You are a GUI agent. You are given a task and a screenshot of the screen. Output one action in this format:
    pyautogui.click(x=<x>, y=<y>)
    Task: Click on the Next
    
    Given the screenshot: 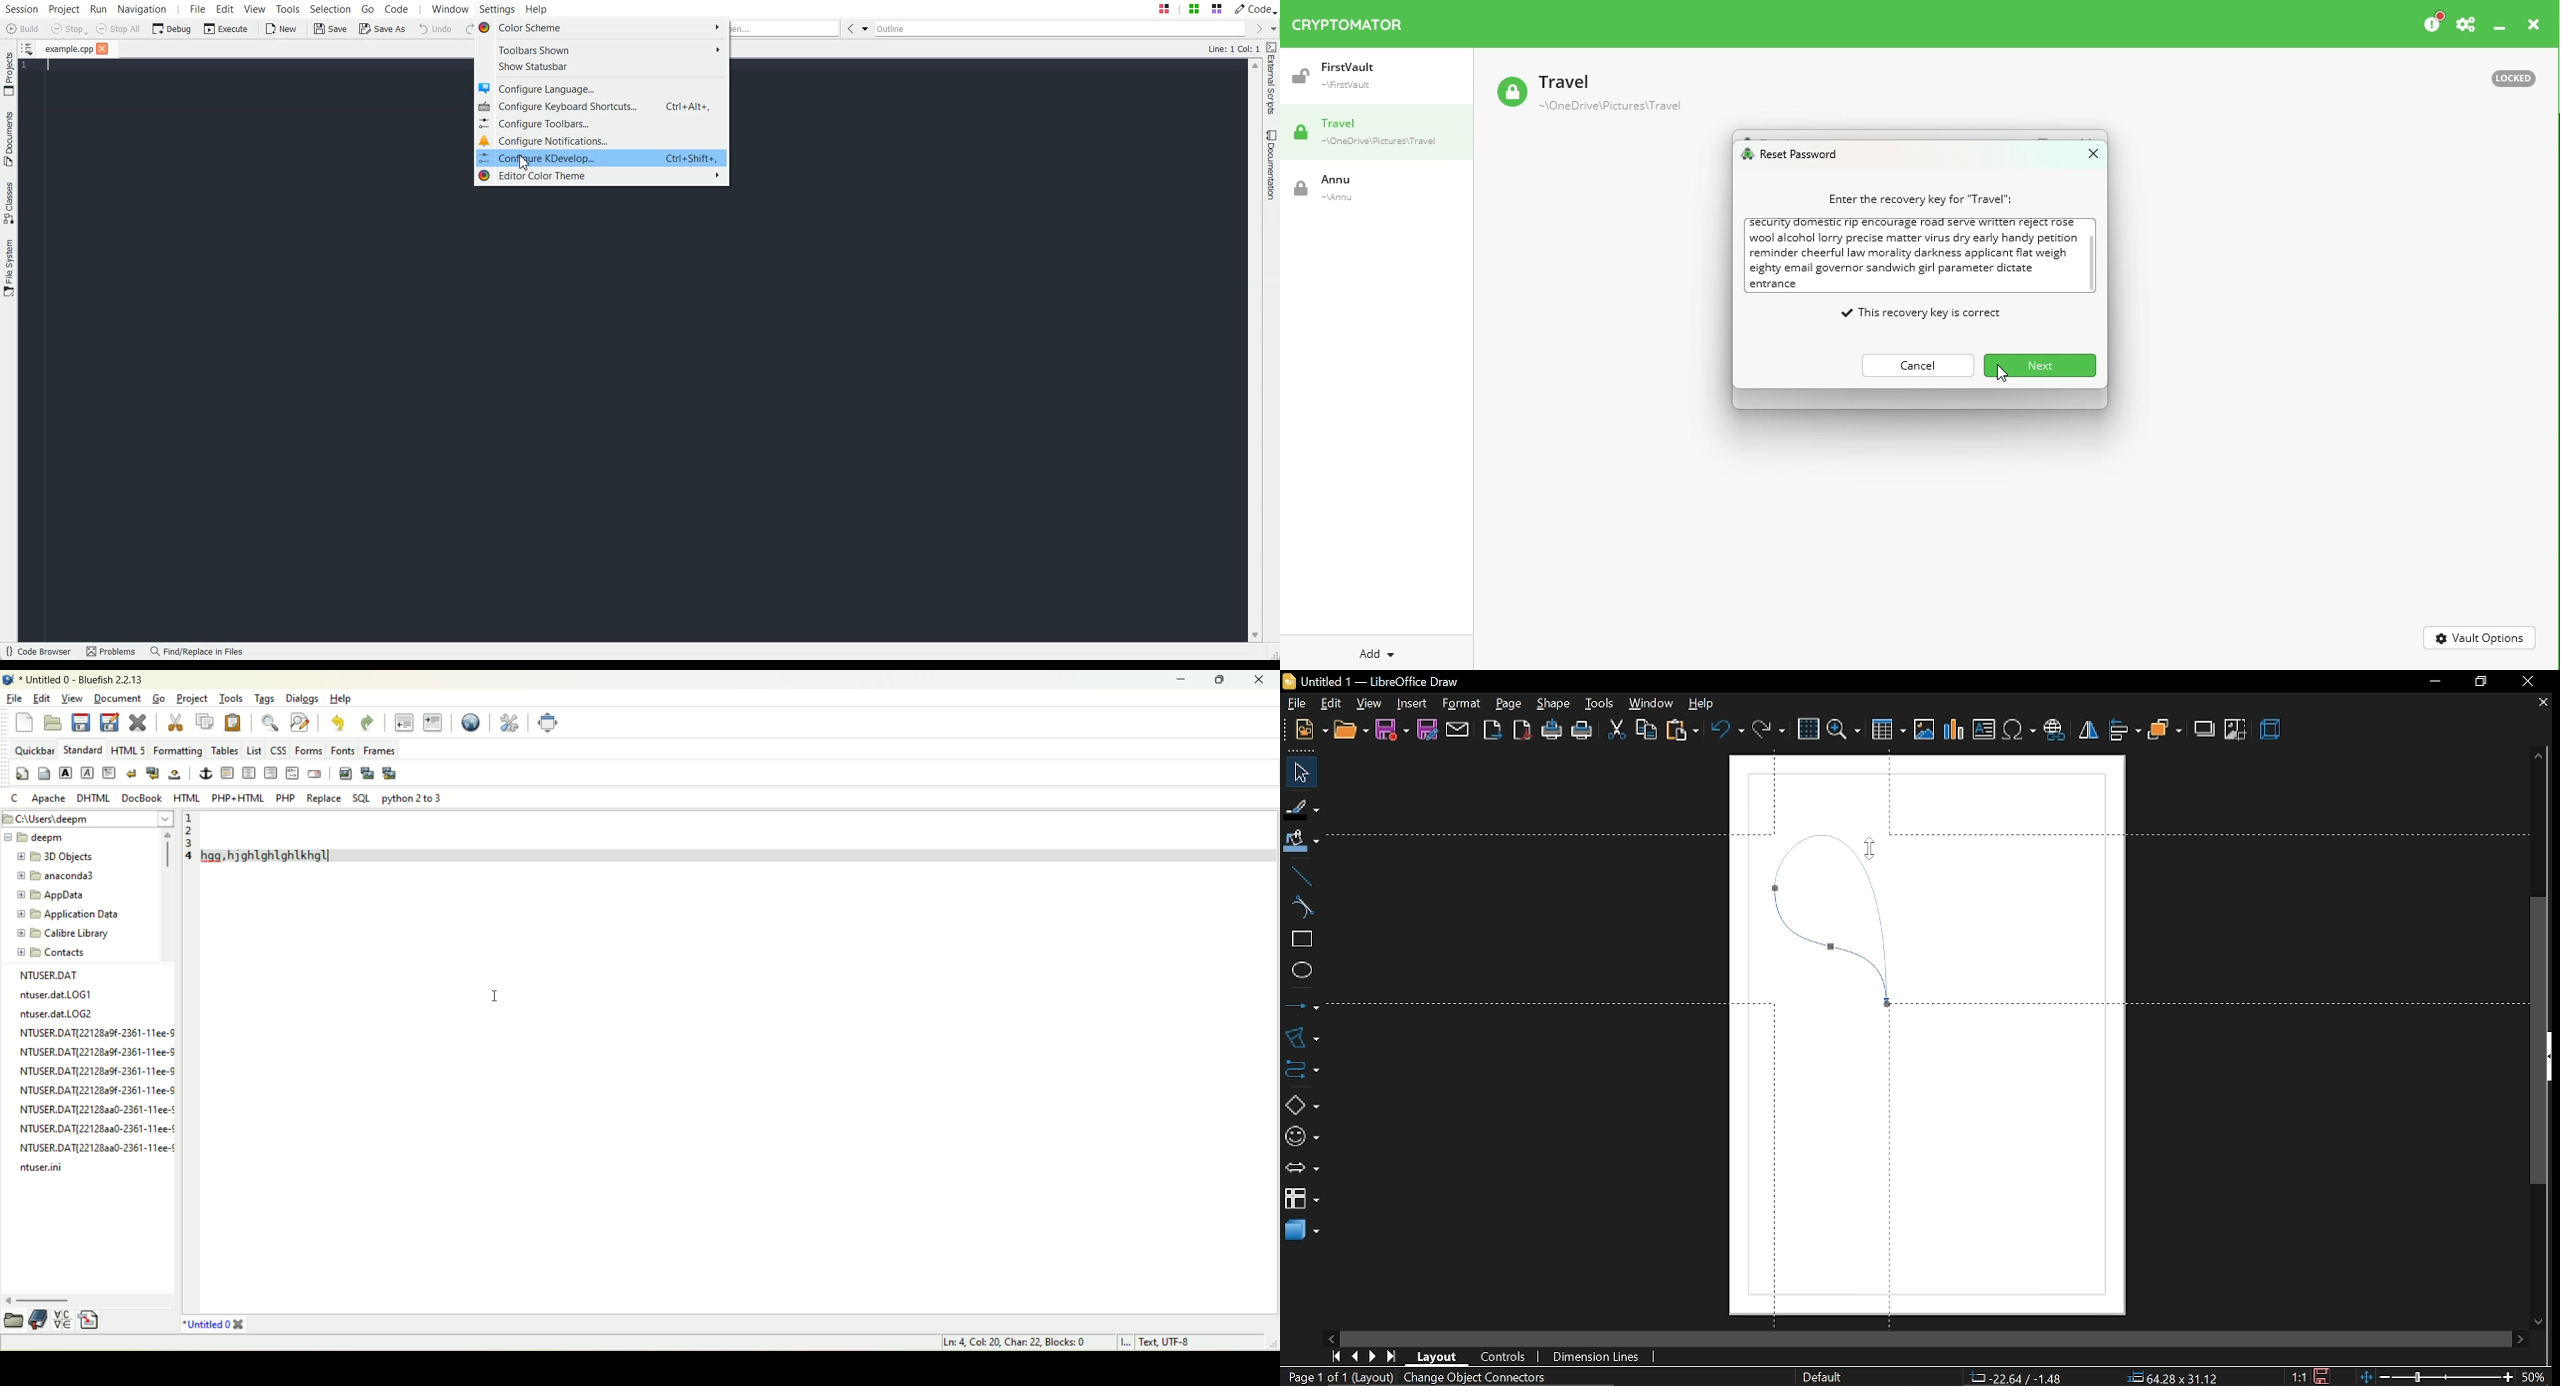 What is the action you would take?
    pyautogui.click(x=2036, y=365)
    